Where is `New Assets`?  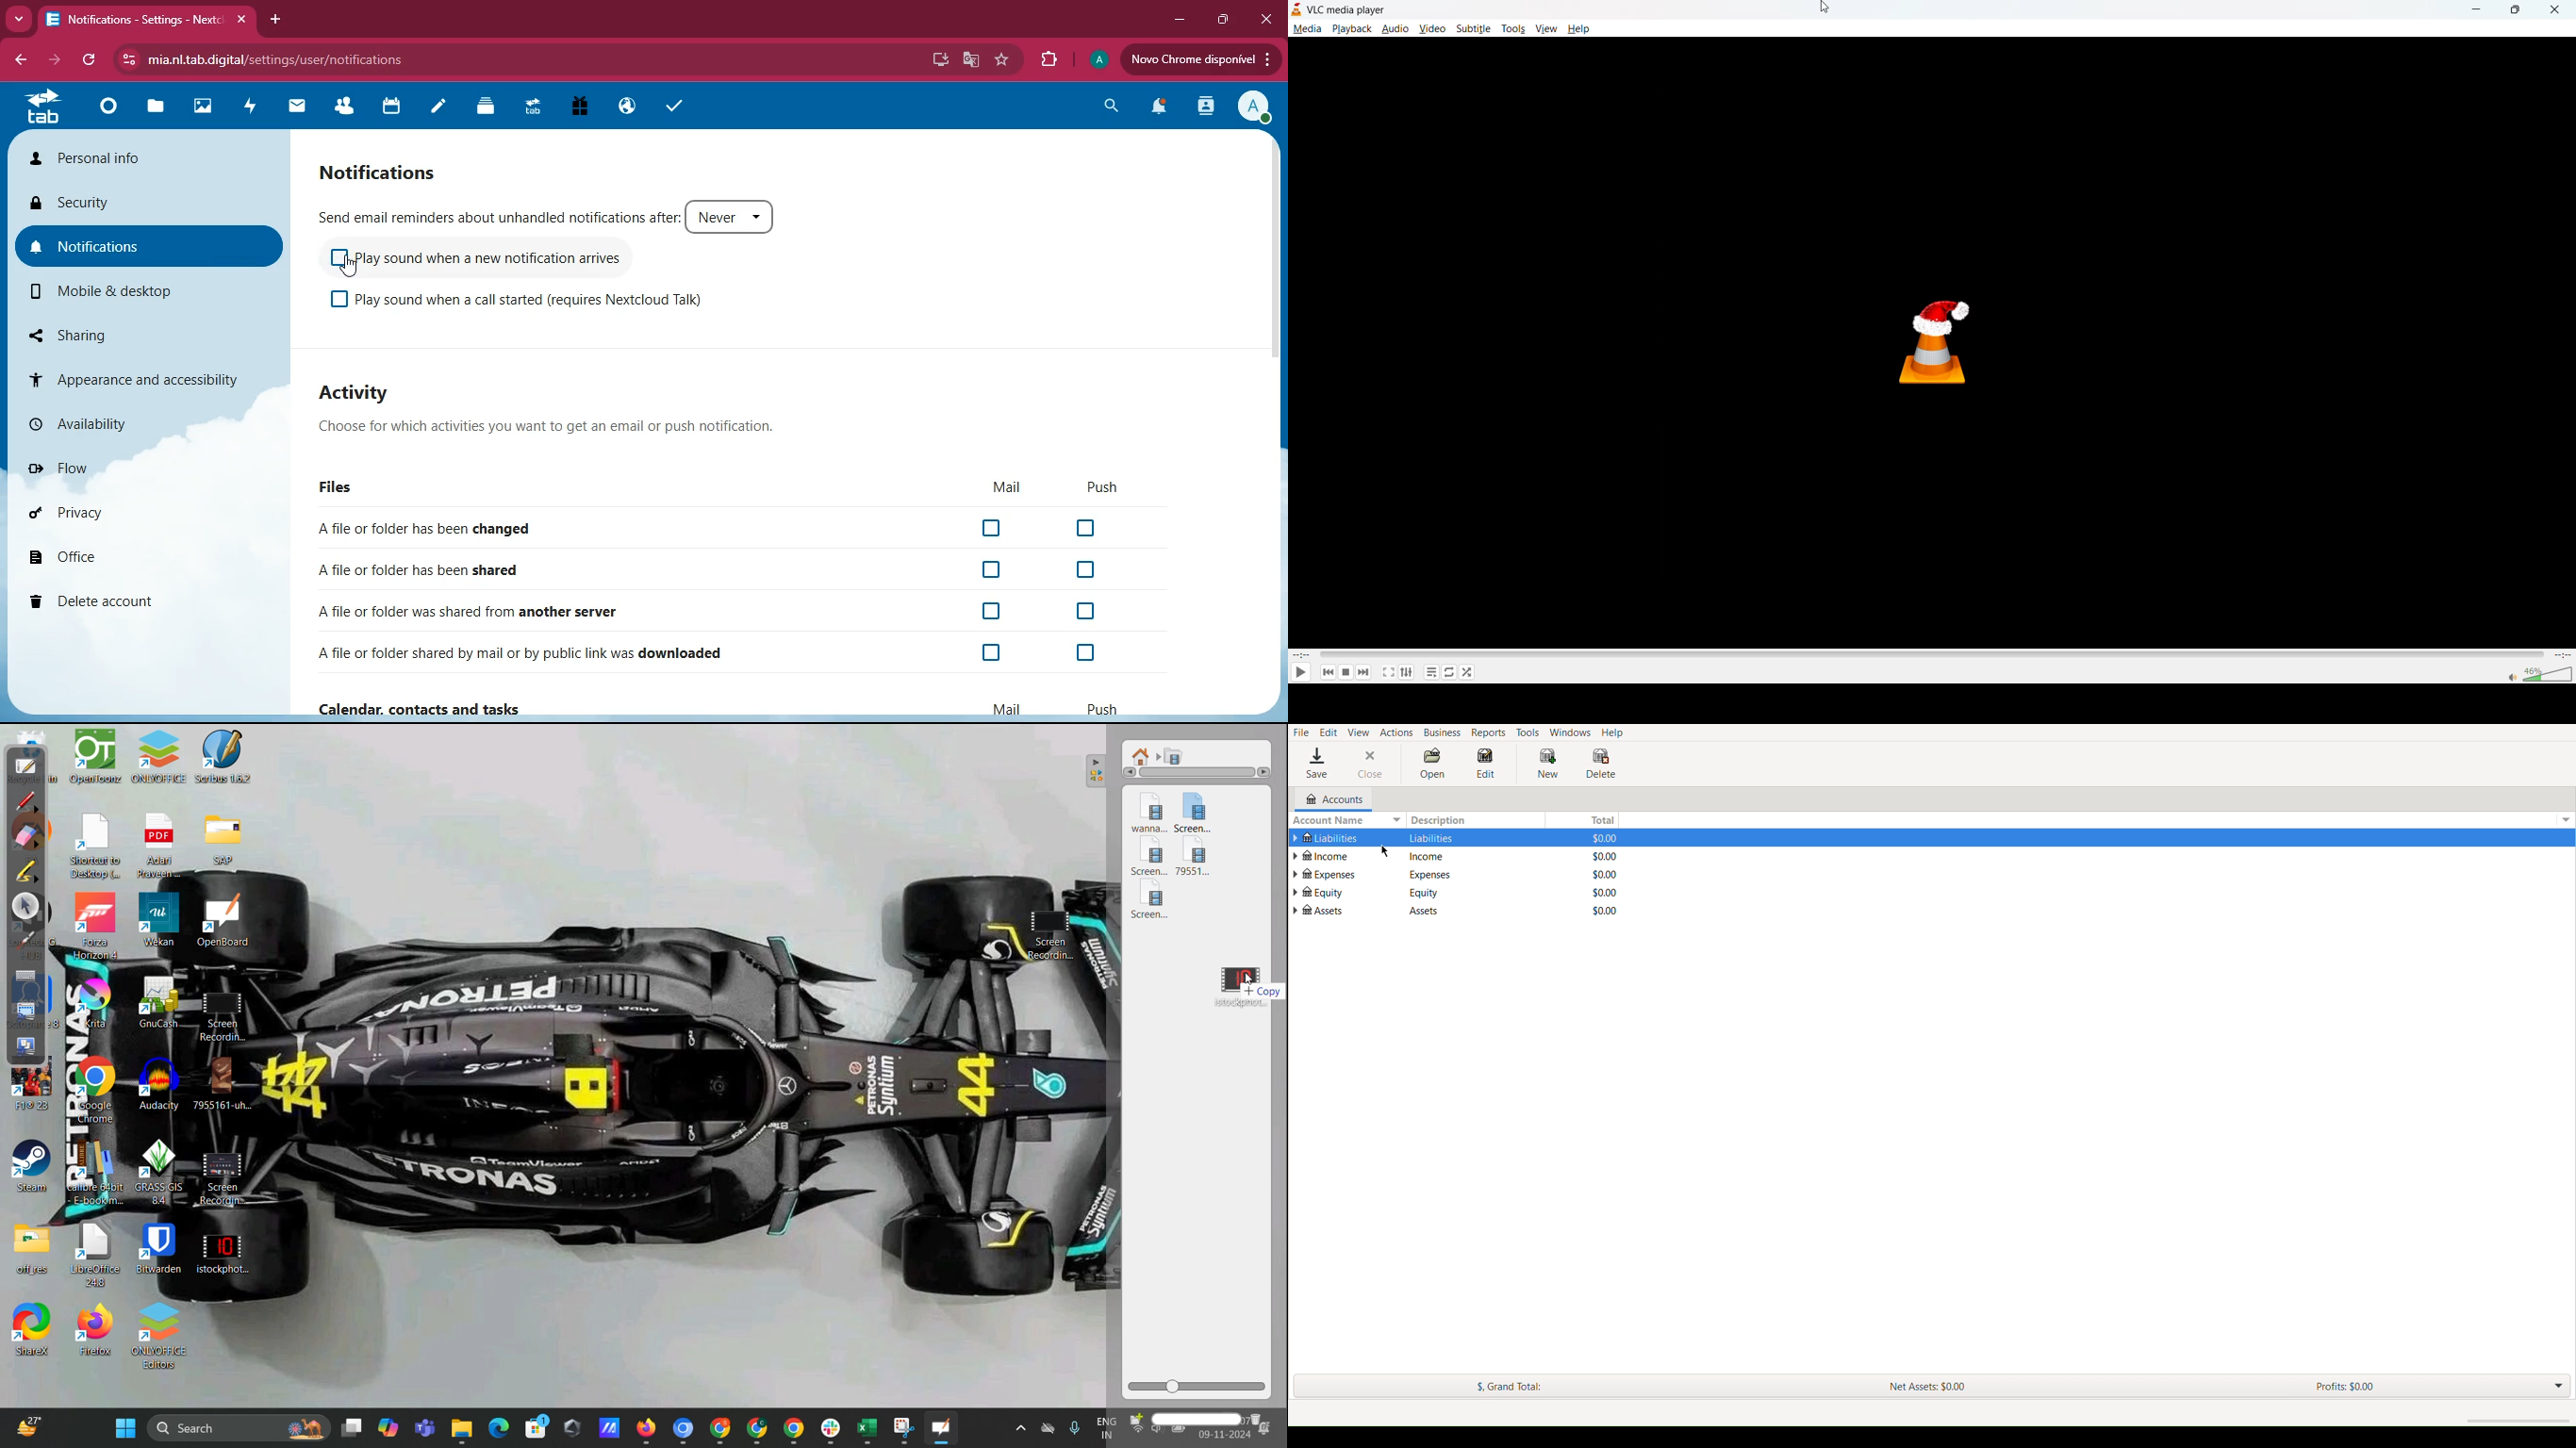 New Assets is located at coordinates (1930, 1385).